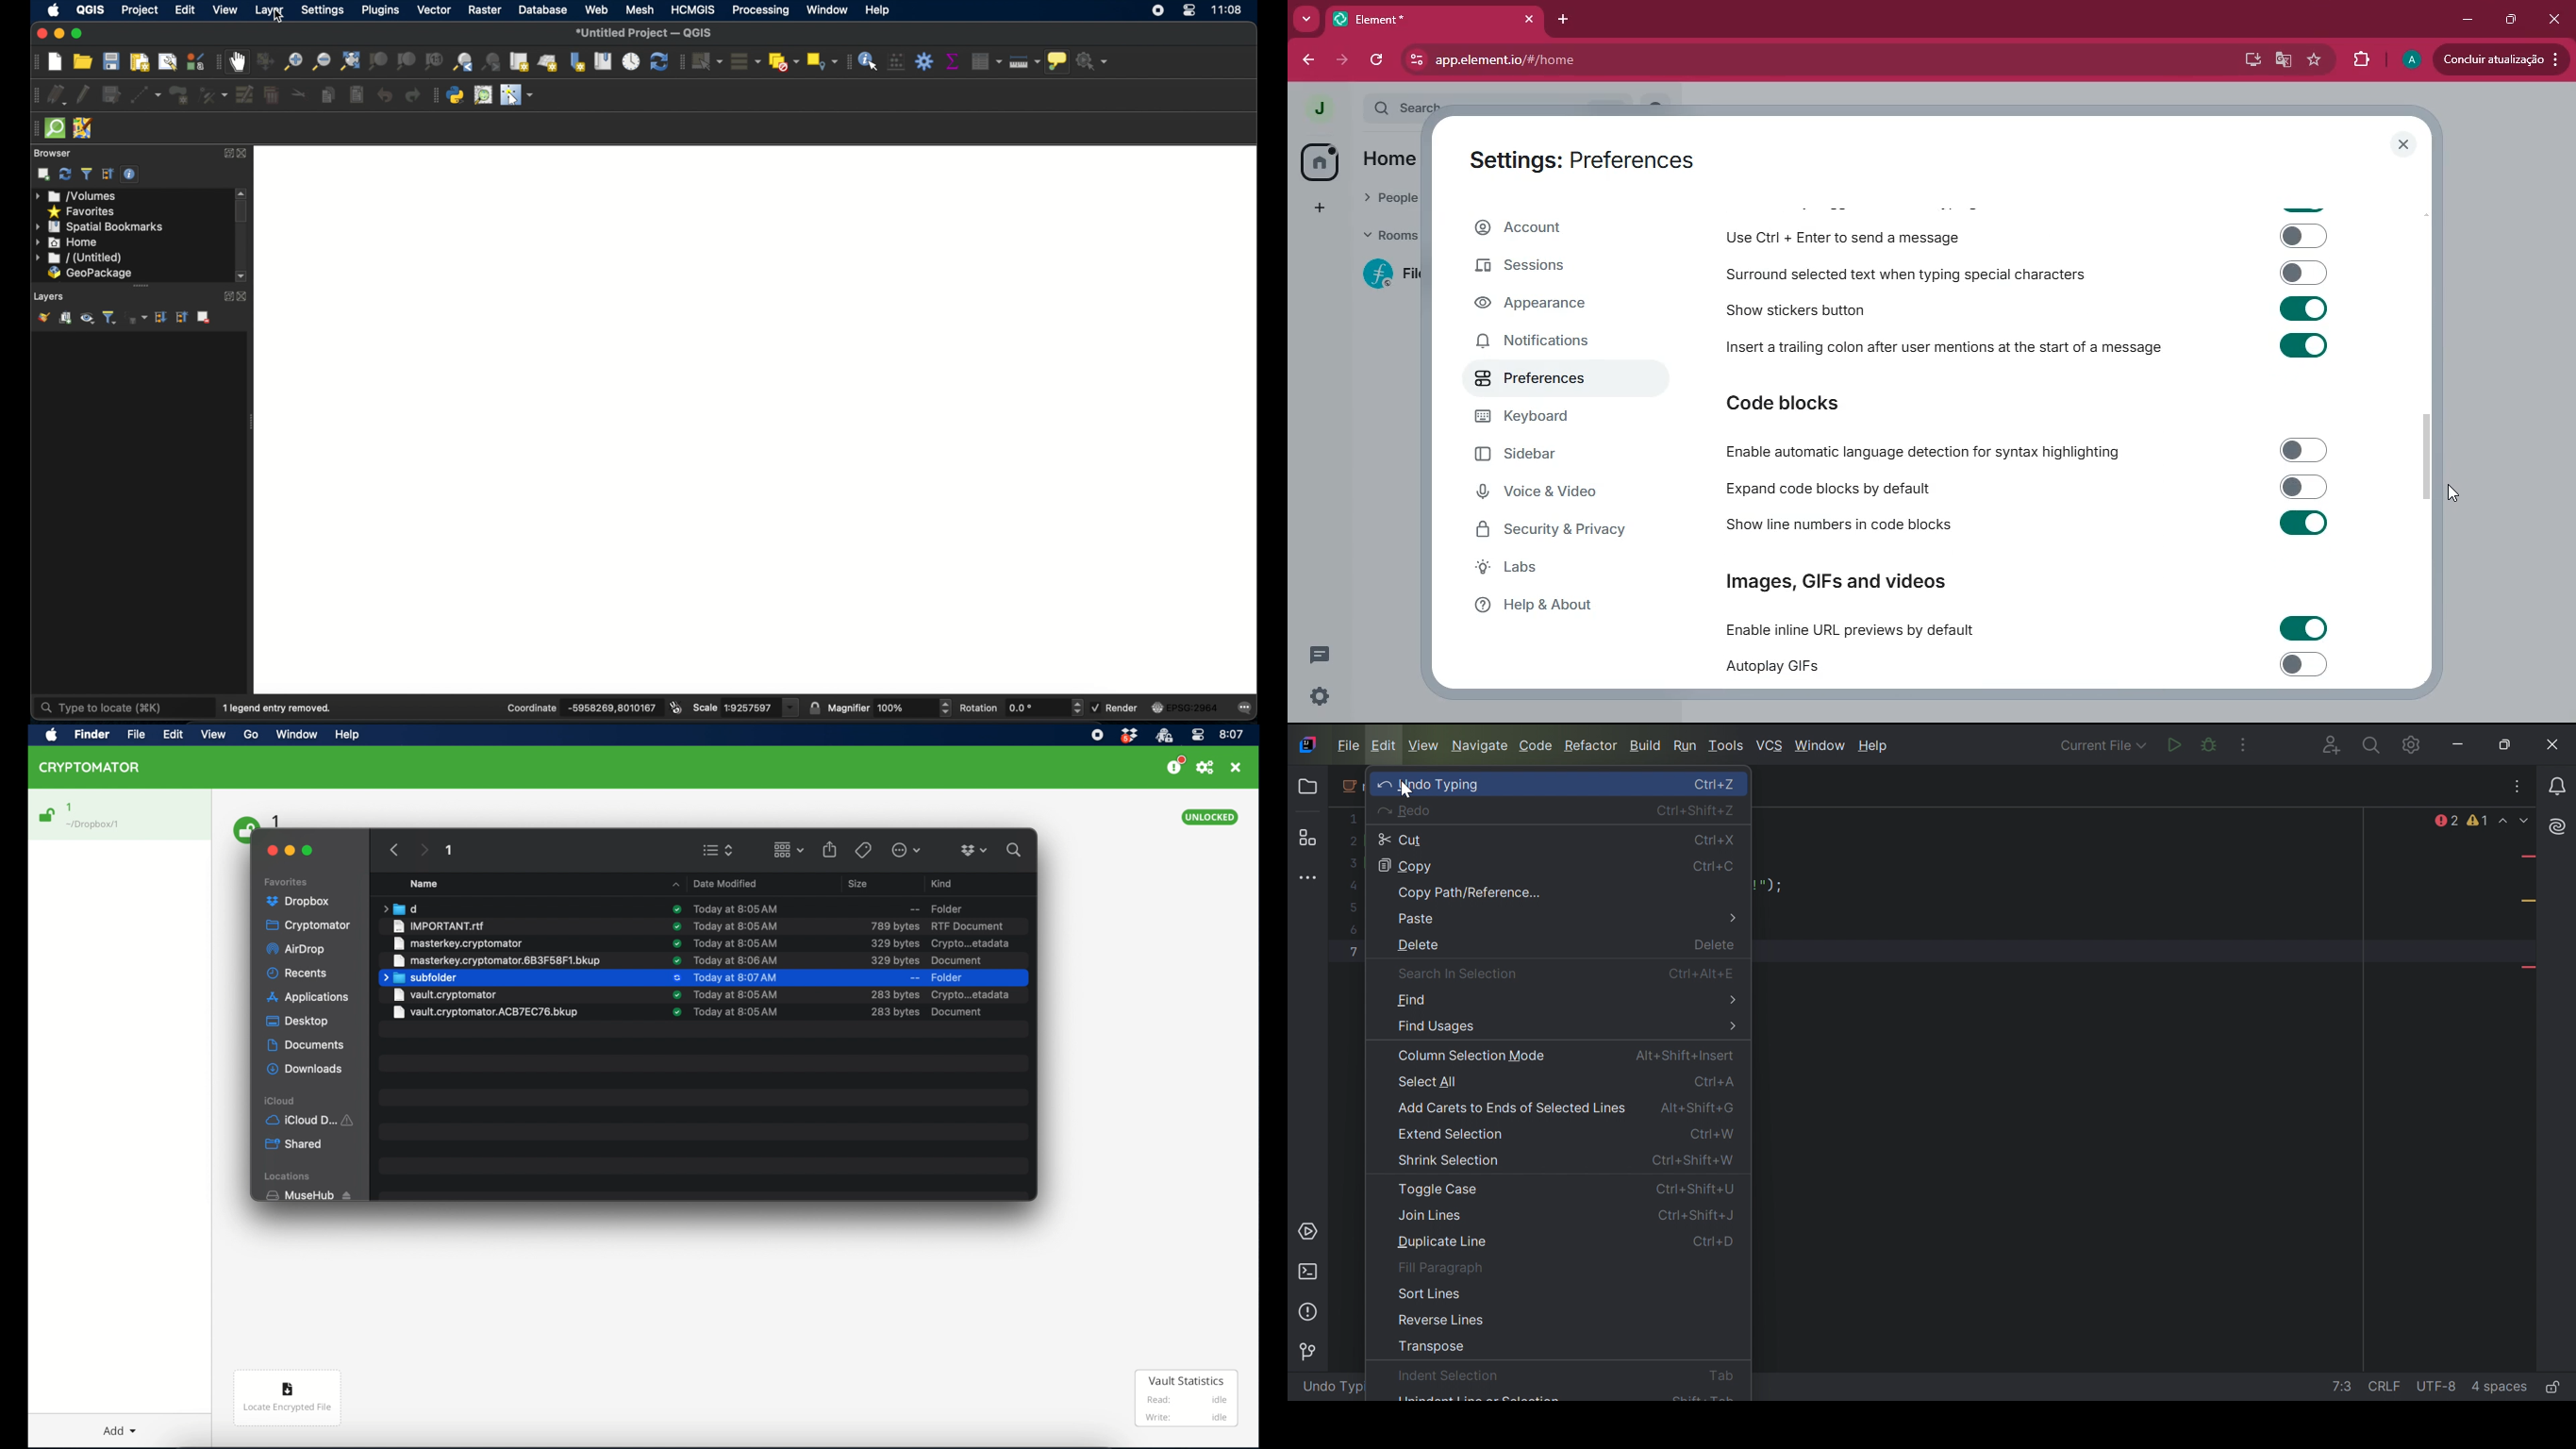 The width and height of the screenshot is (2576, 1456). Describe the element at coordinates (44, 317) in the screenshot. I see `open layer styling panel` at that location.